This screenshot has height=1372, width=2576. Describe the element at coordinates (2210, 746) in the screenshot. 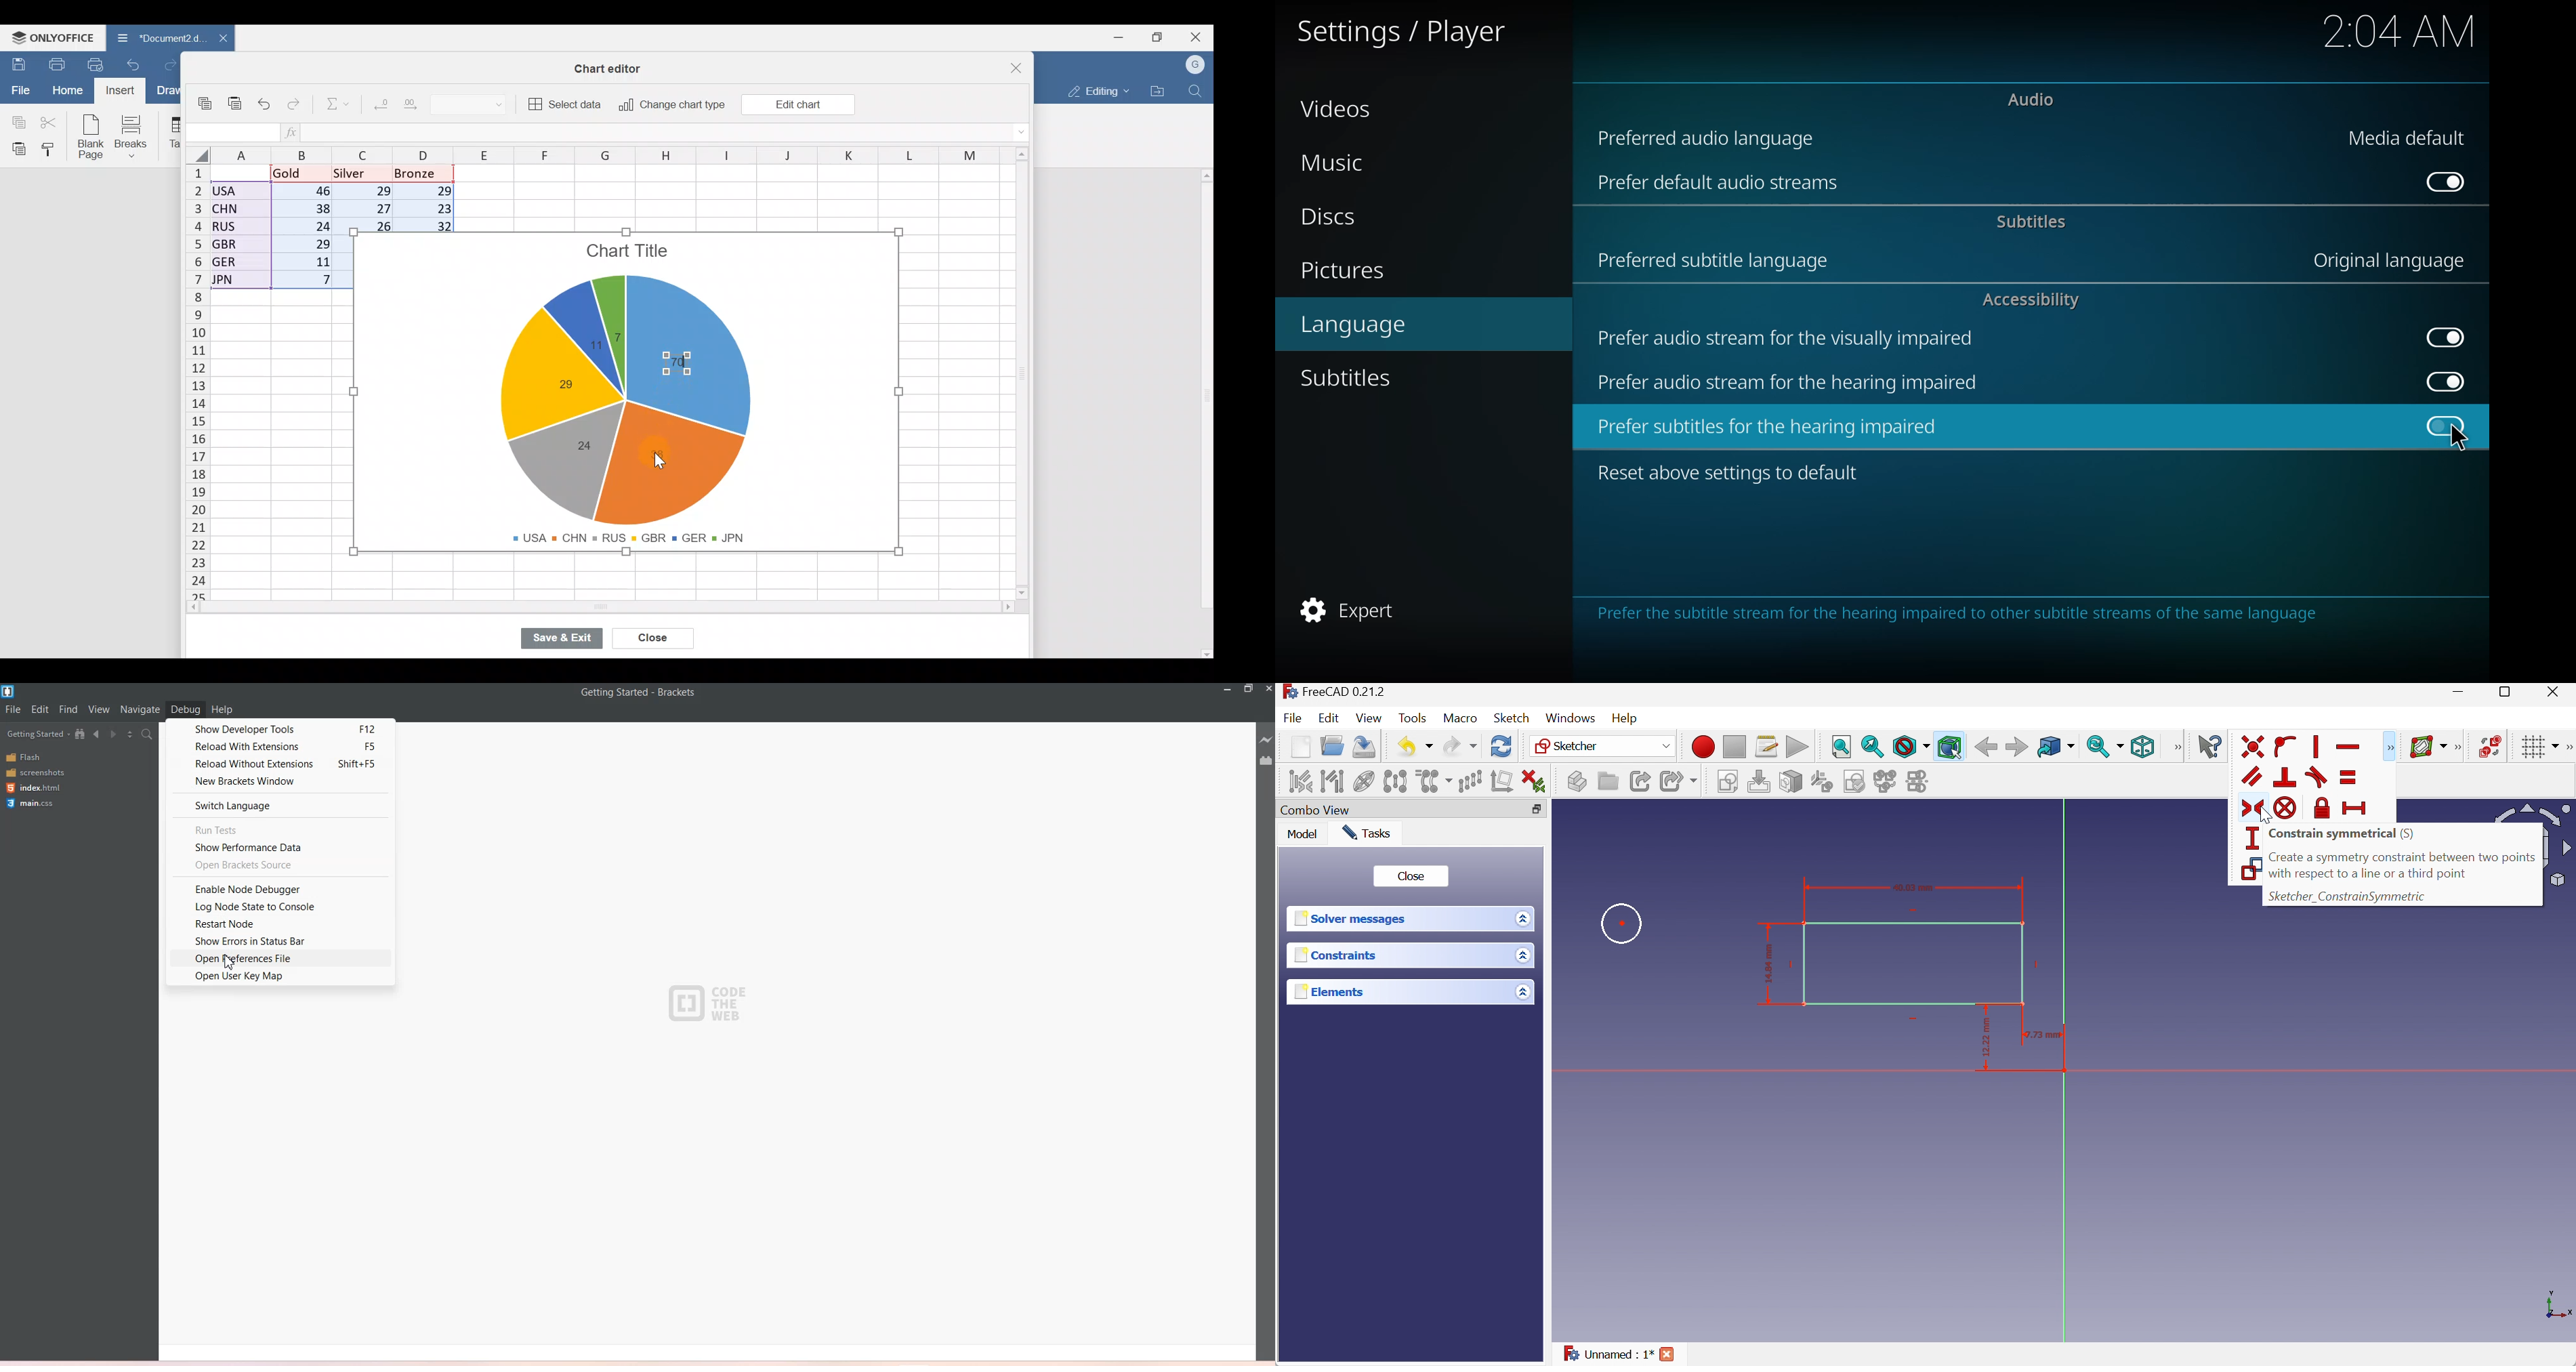

I see `What's this?` at that location.